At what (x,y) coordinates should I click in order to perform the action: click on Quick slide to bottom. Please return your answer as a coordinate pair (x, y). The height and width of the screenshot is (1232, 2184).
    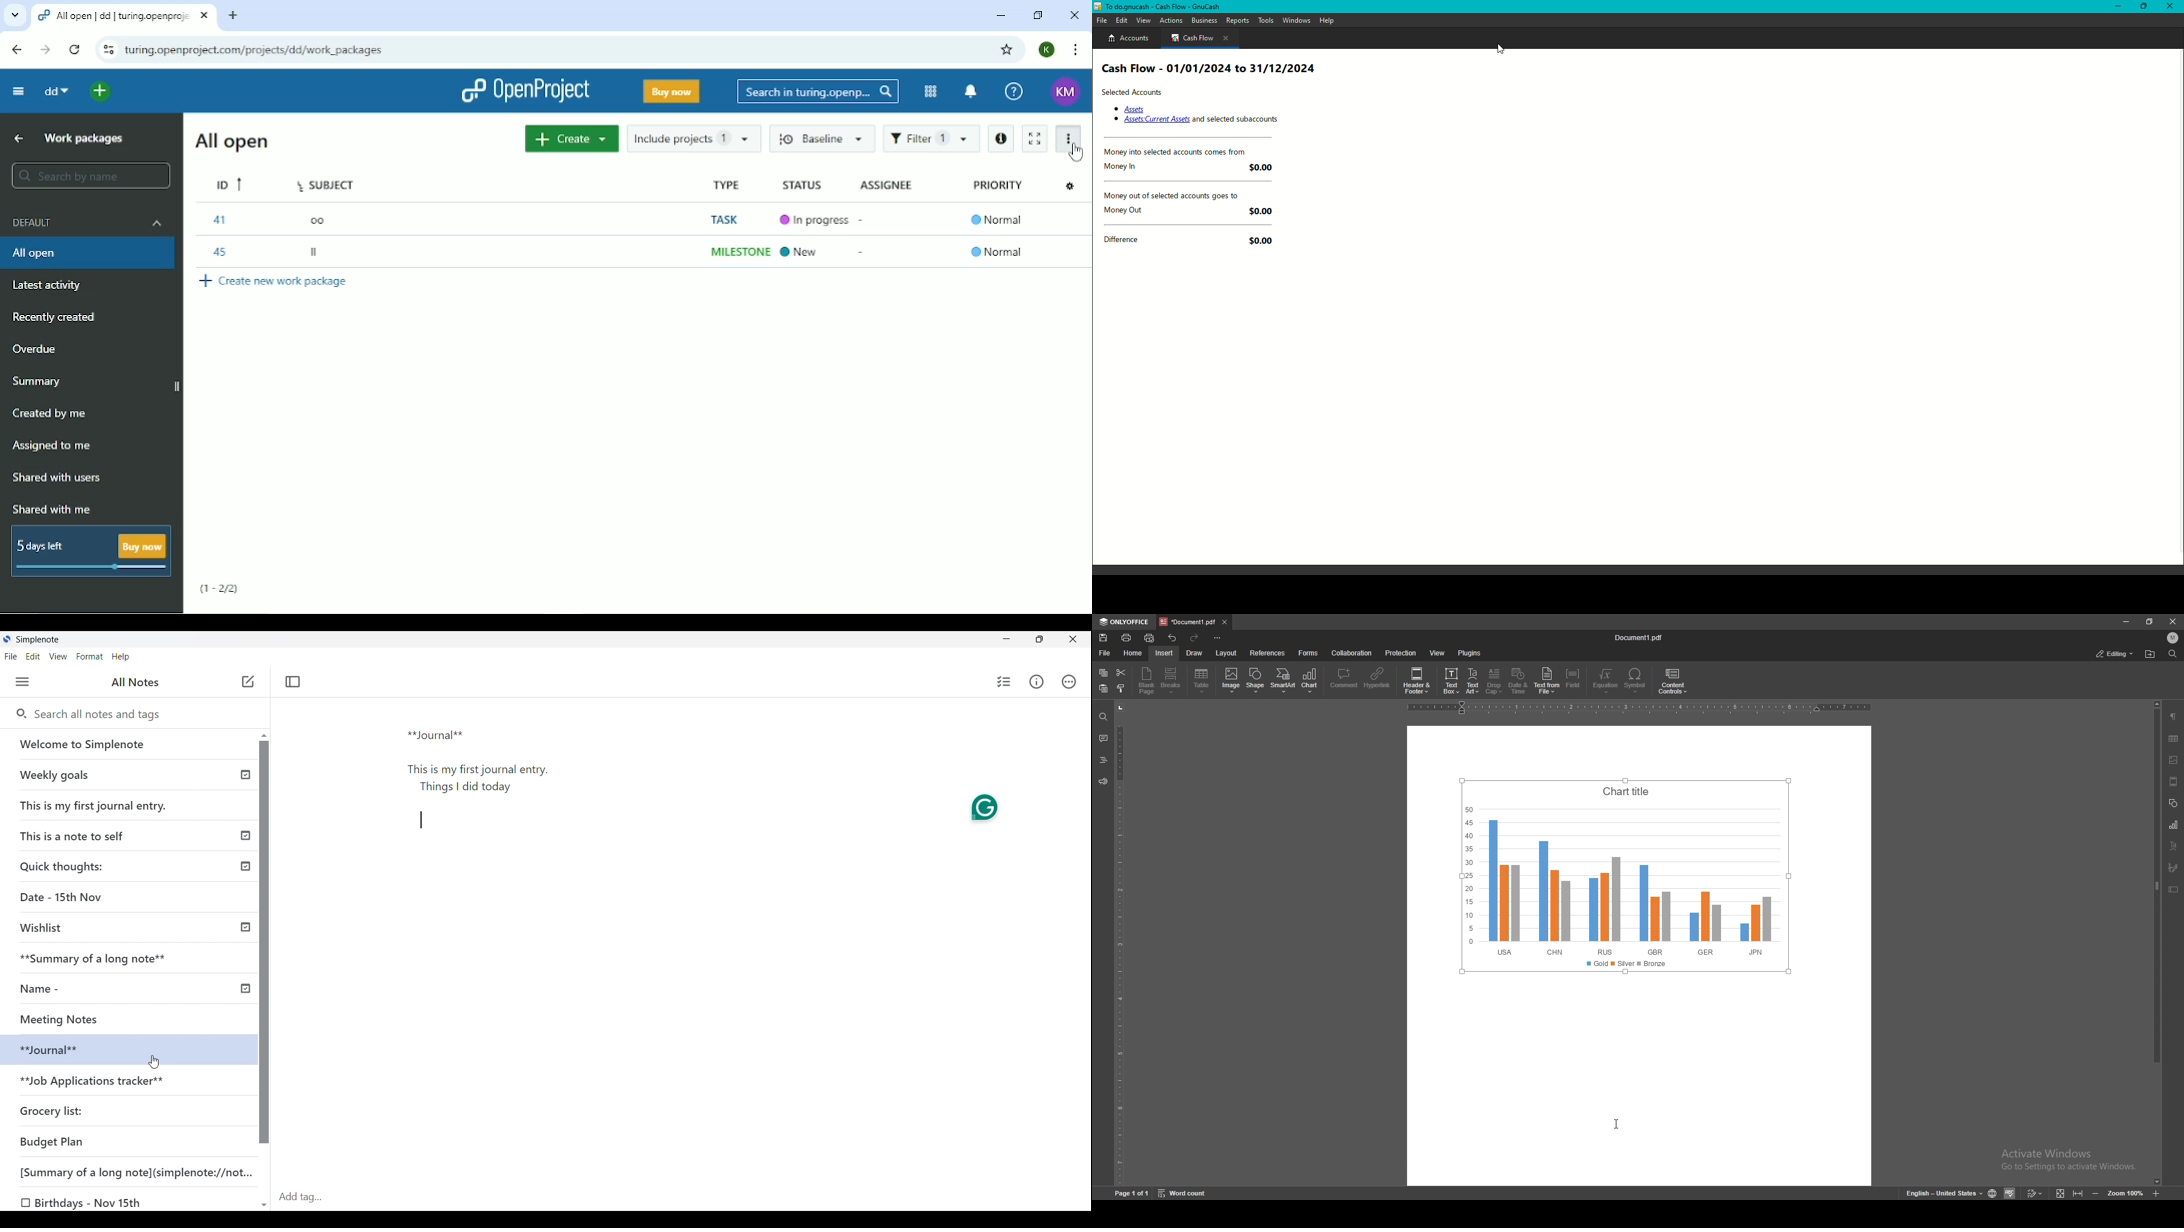
    Looking at the image, I should click on (264, 1206).